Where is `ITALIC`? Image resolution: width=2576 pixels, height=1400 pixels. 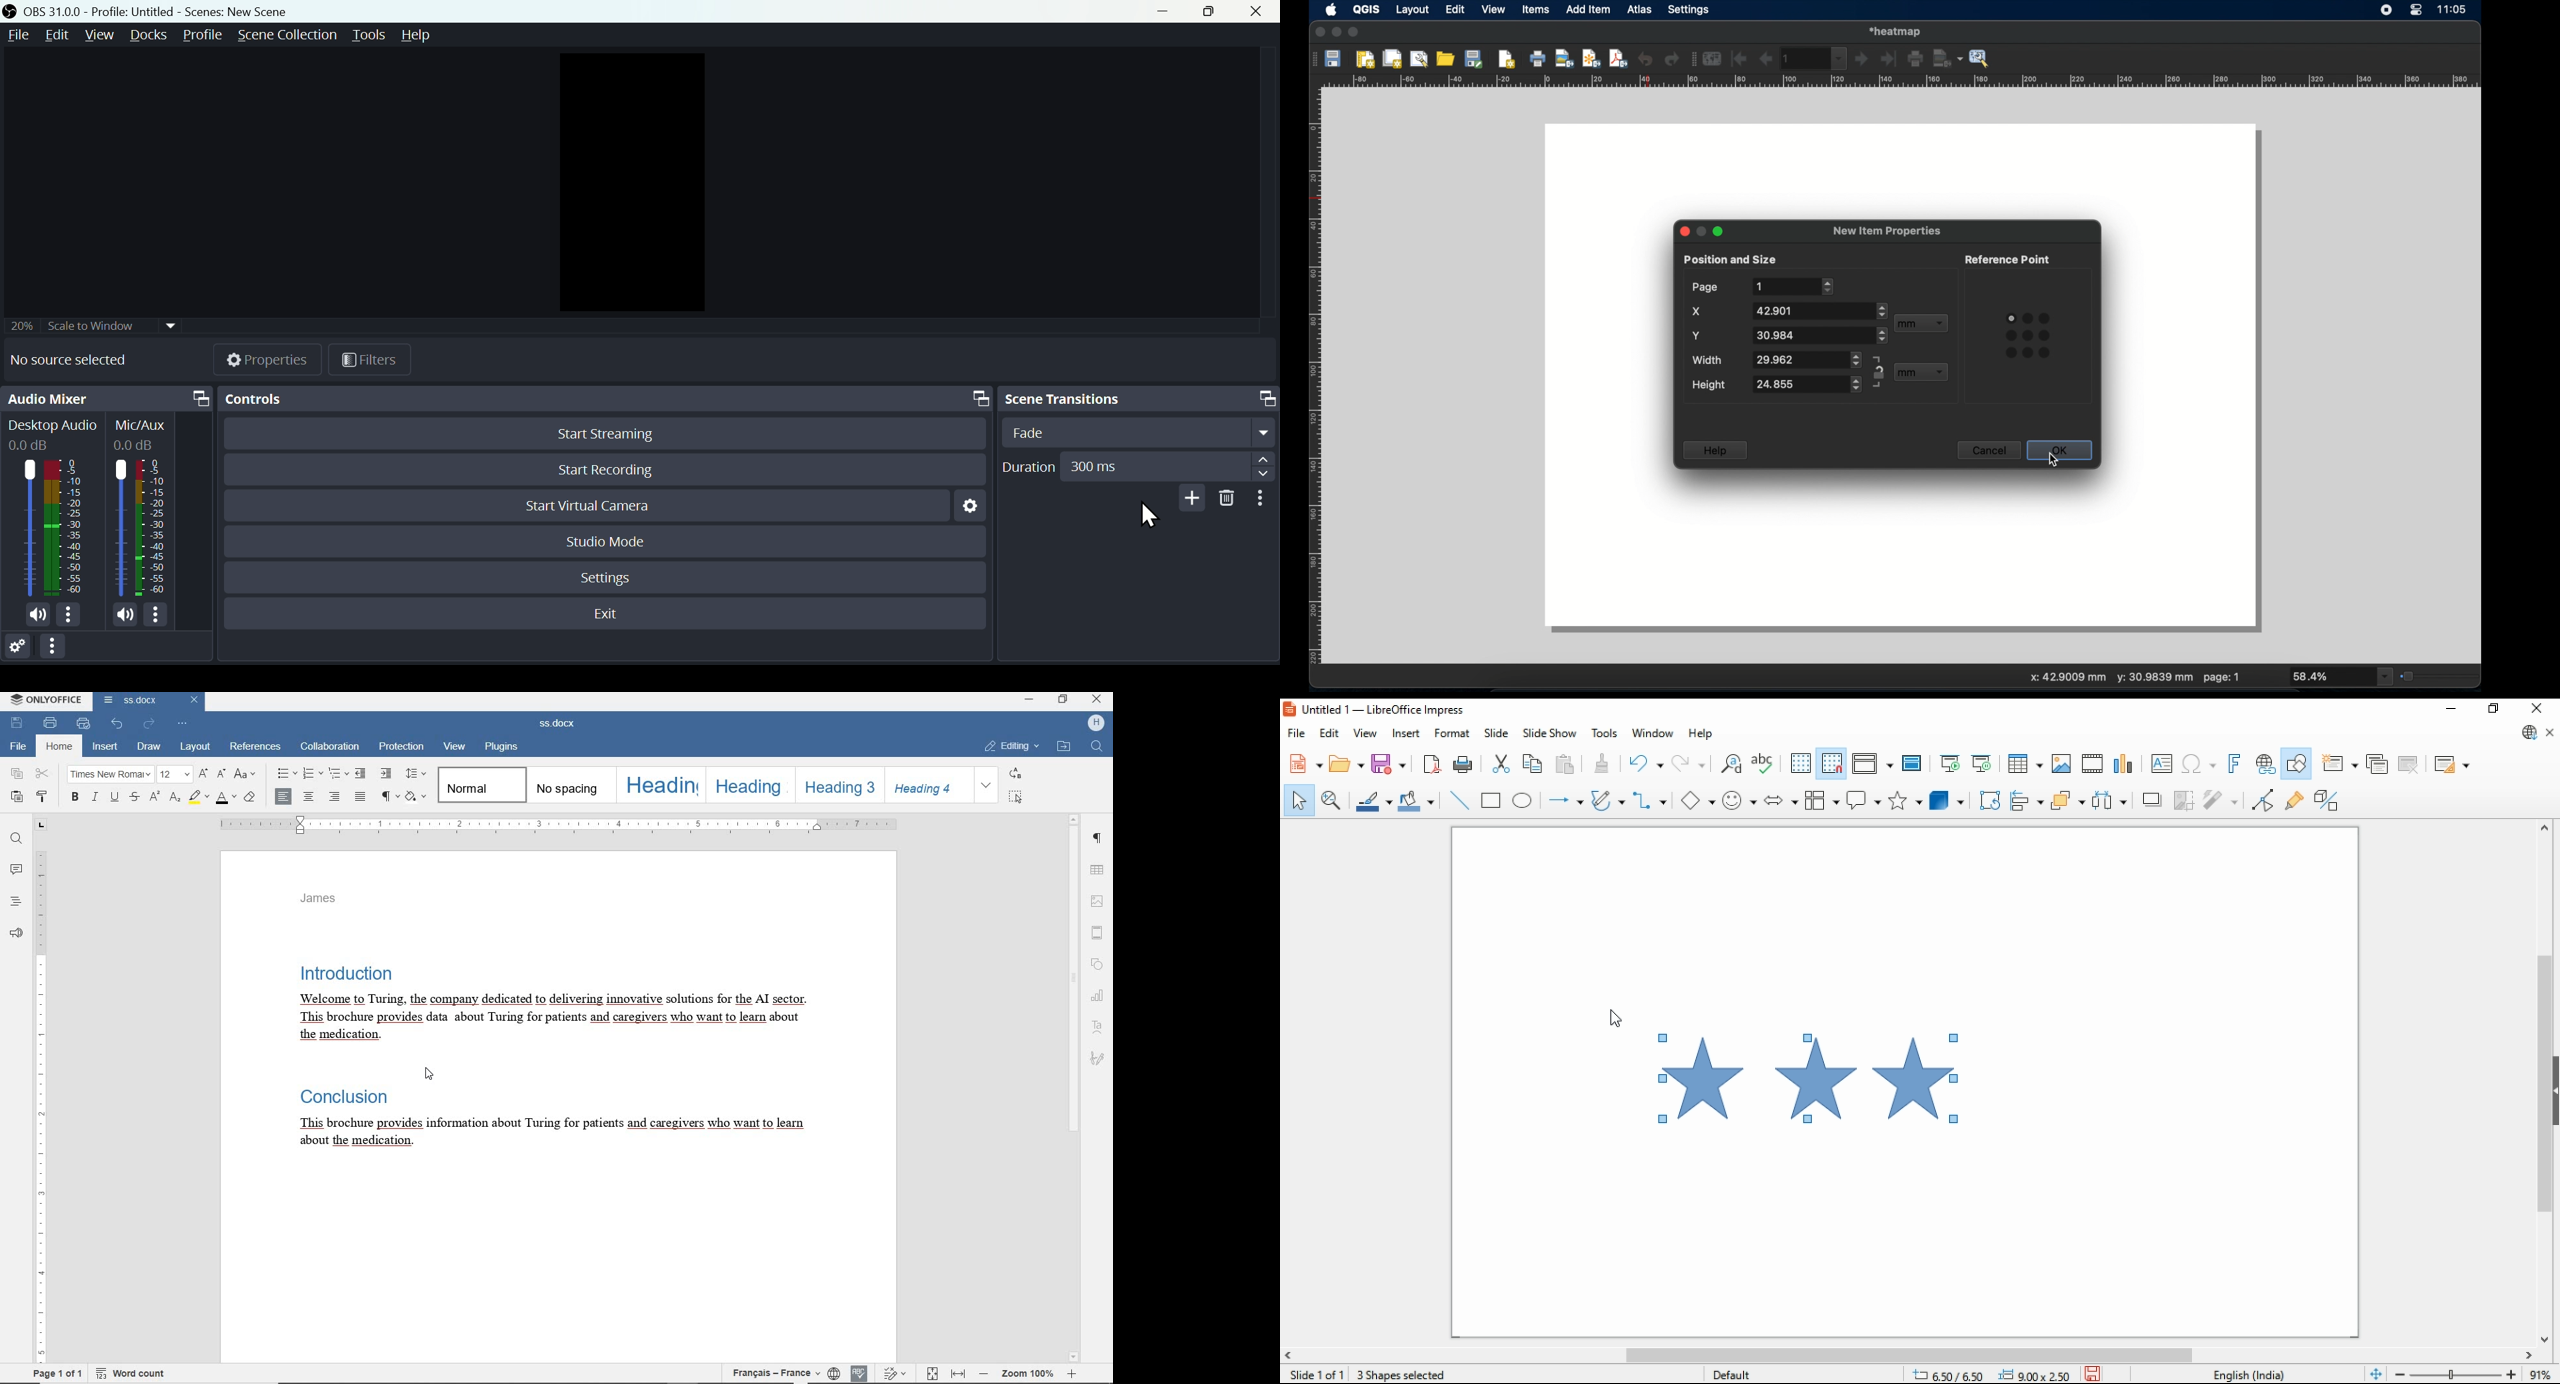
ITALIC is located at coordinates (94, 798).